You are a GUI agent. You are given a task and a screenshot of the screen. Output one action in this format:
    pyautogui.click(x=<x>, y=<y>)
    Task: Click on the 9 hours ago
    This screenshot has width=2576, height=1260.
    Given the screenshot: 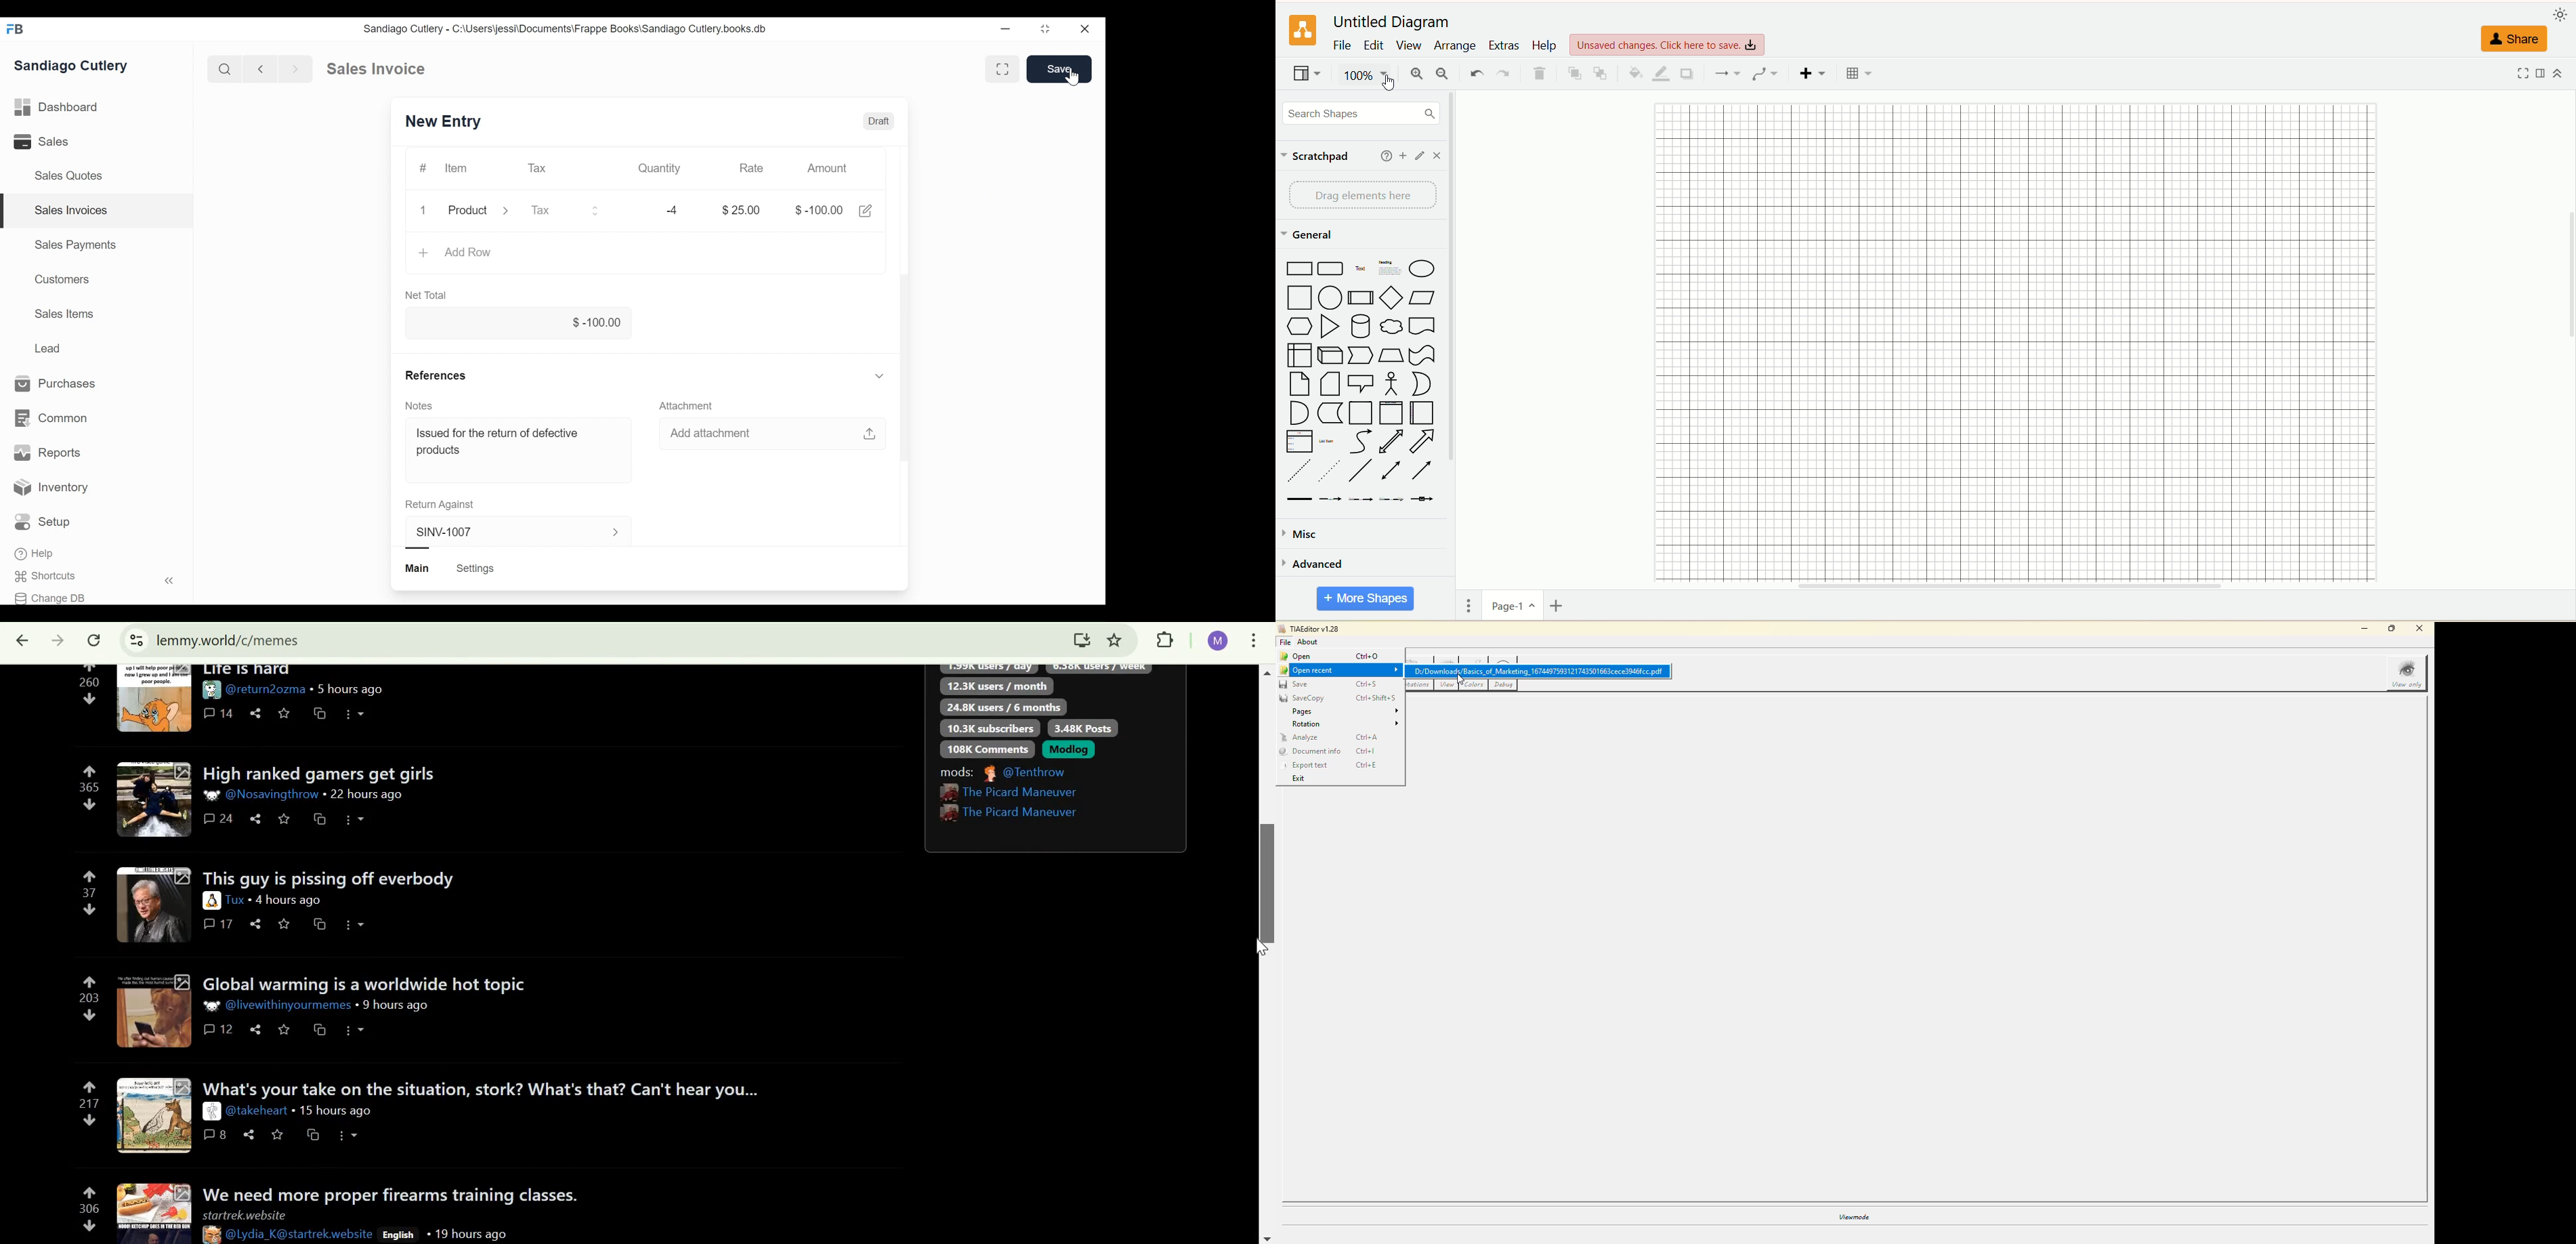 What is the action you would take?
    pyautogui.click(x=396, y=1005)
    